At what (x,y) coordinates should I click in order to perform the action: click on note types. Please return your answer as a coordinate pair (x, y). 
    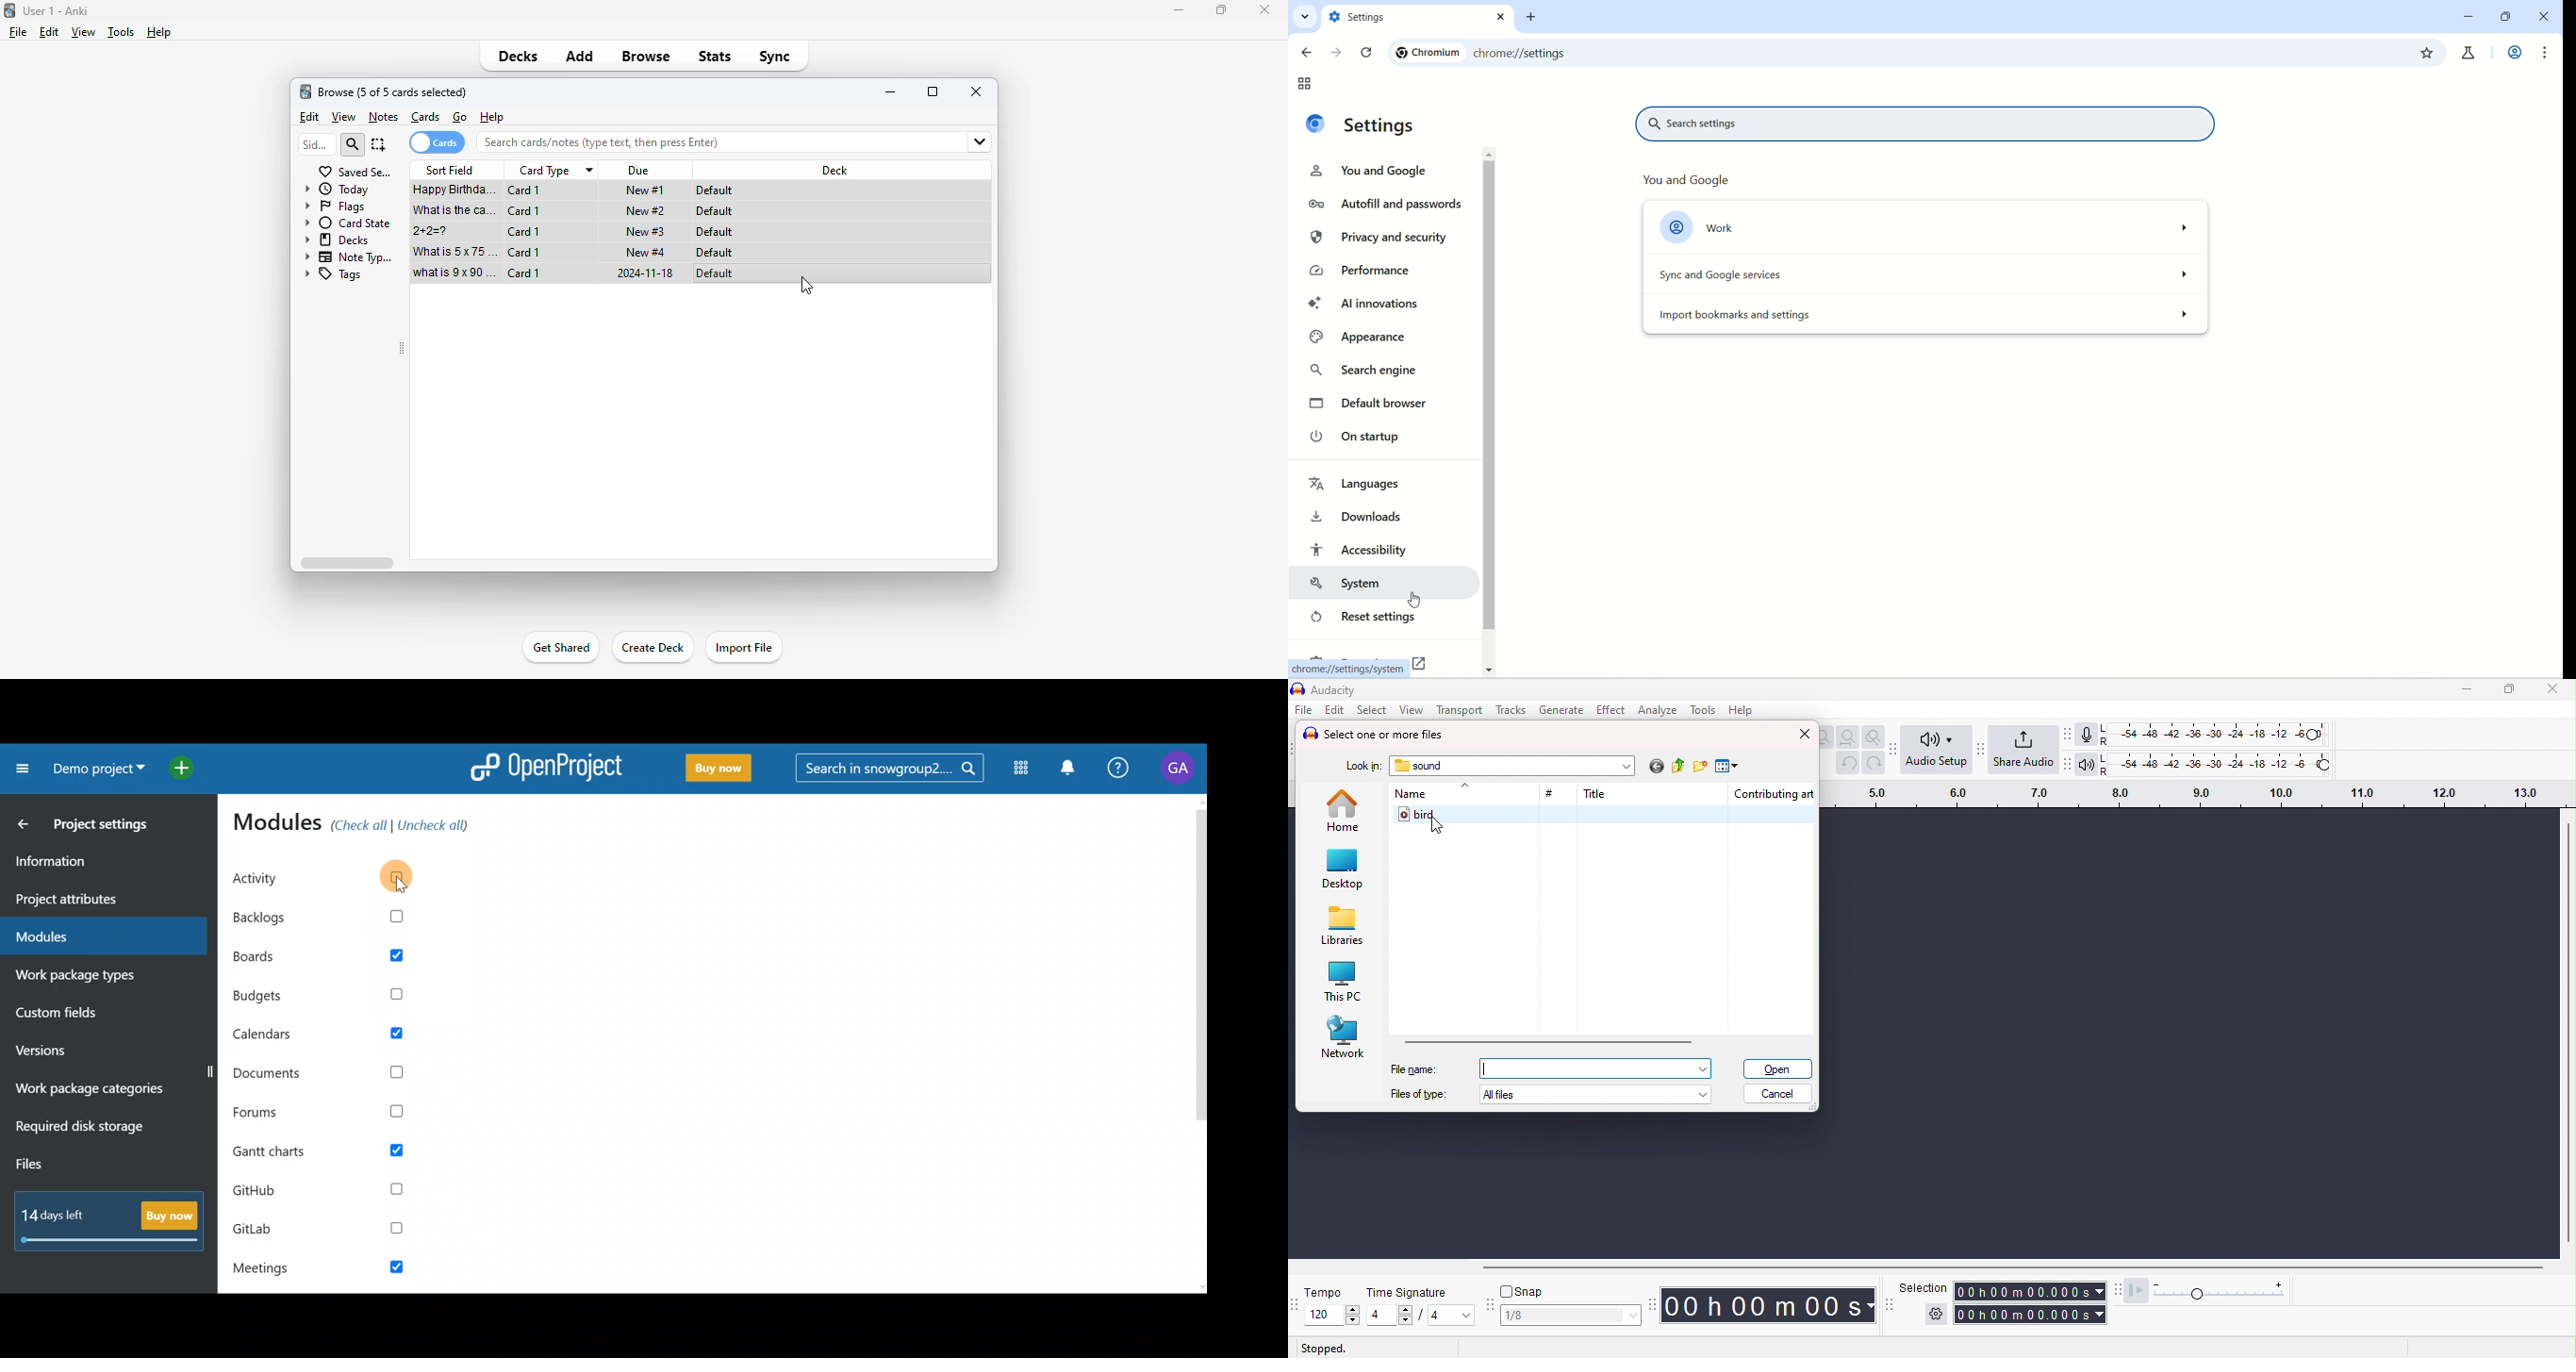
    Looking at the image, I should click on (350, 257).